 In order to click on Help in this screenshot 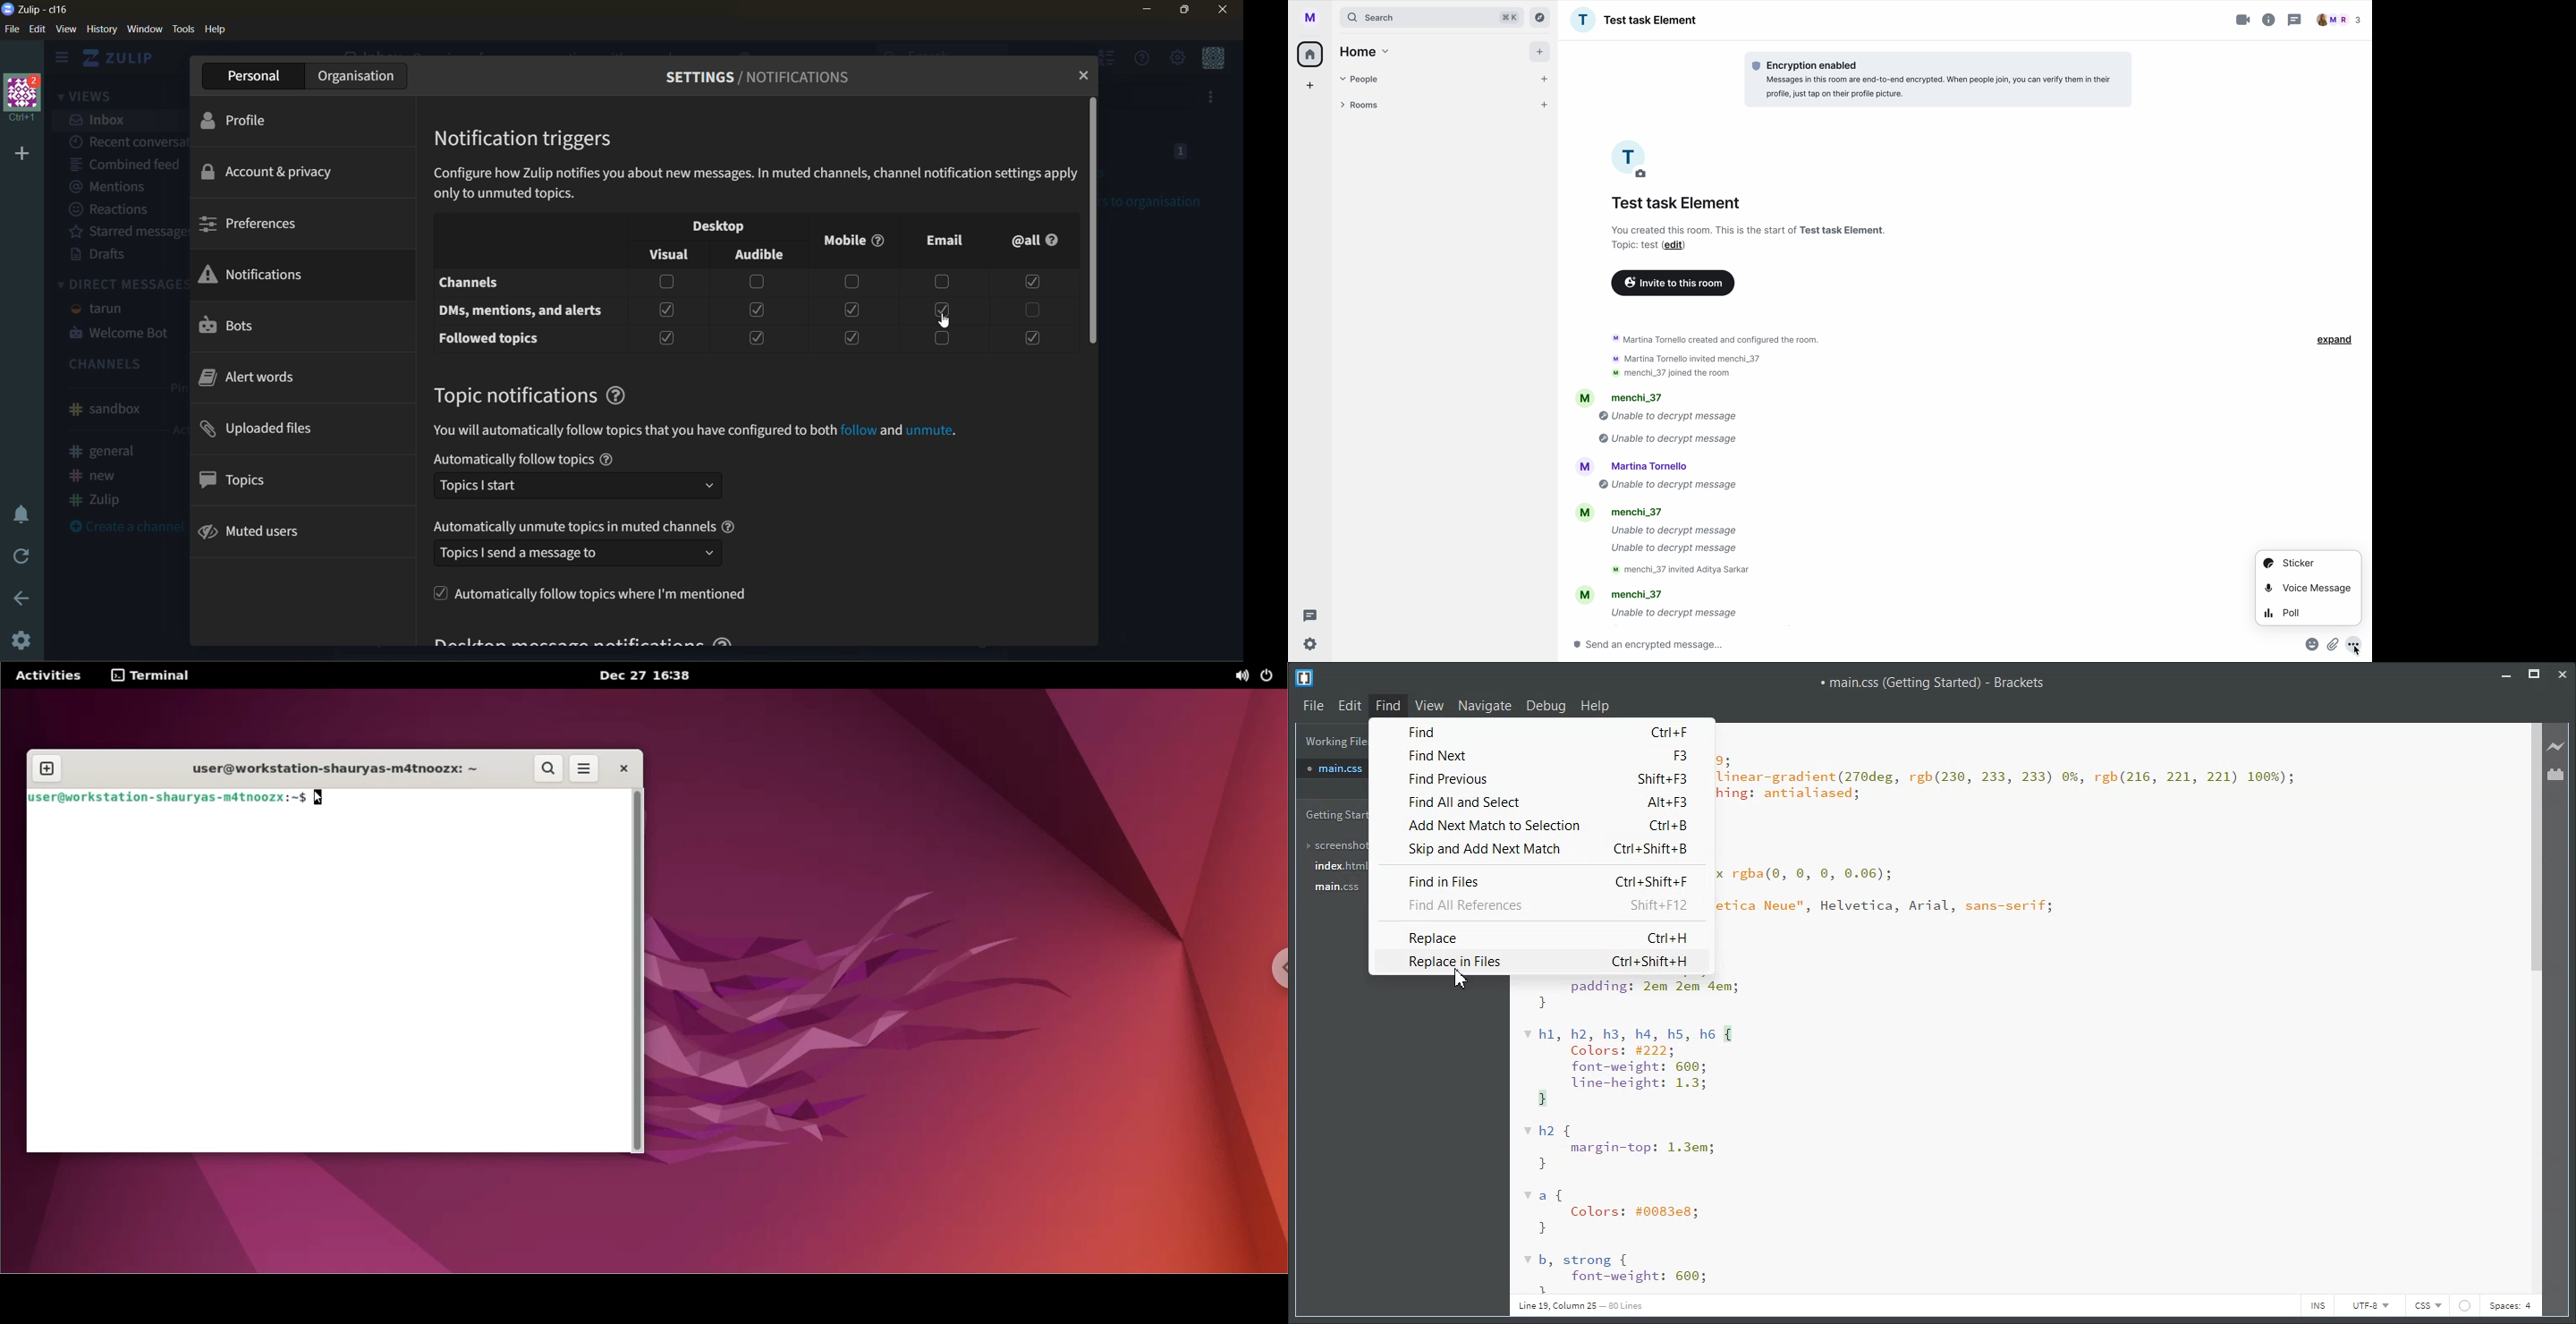, I will do `click(1596, 705)`.